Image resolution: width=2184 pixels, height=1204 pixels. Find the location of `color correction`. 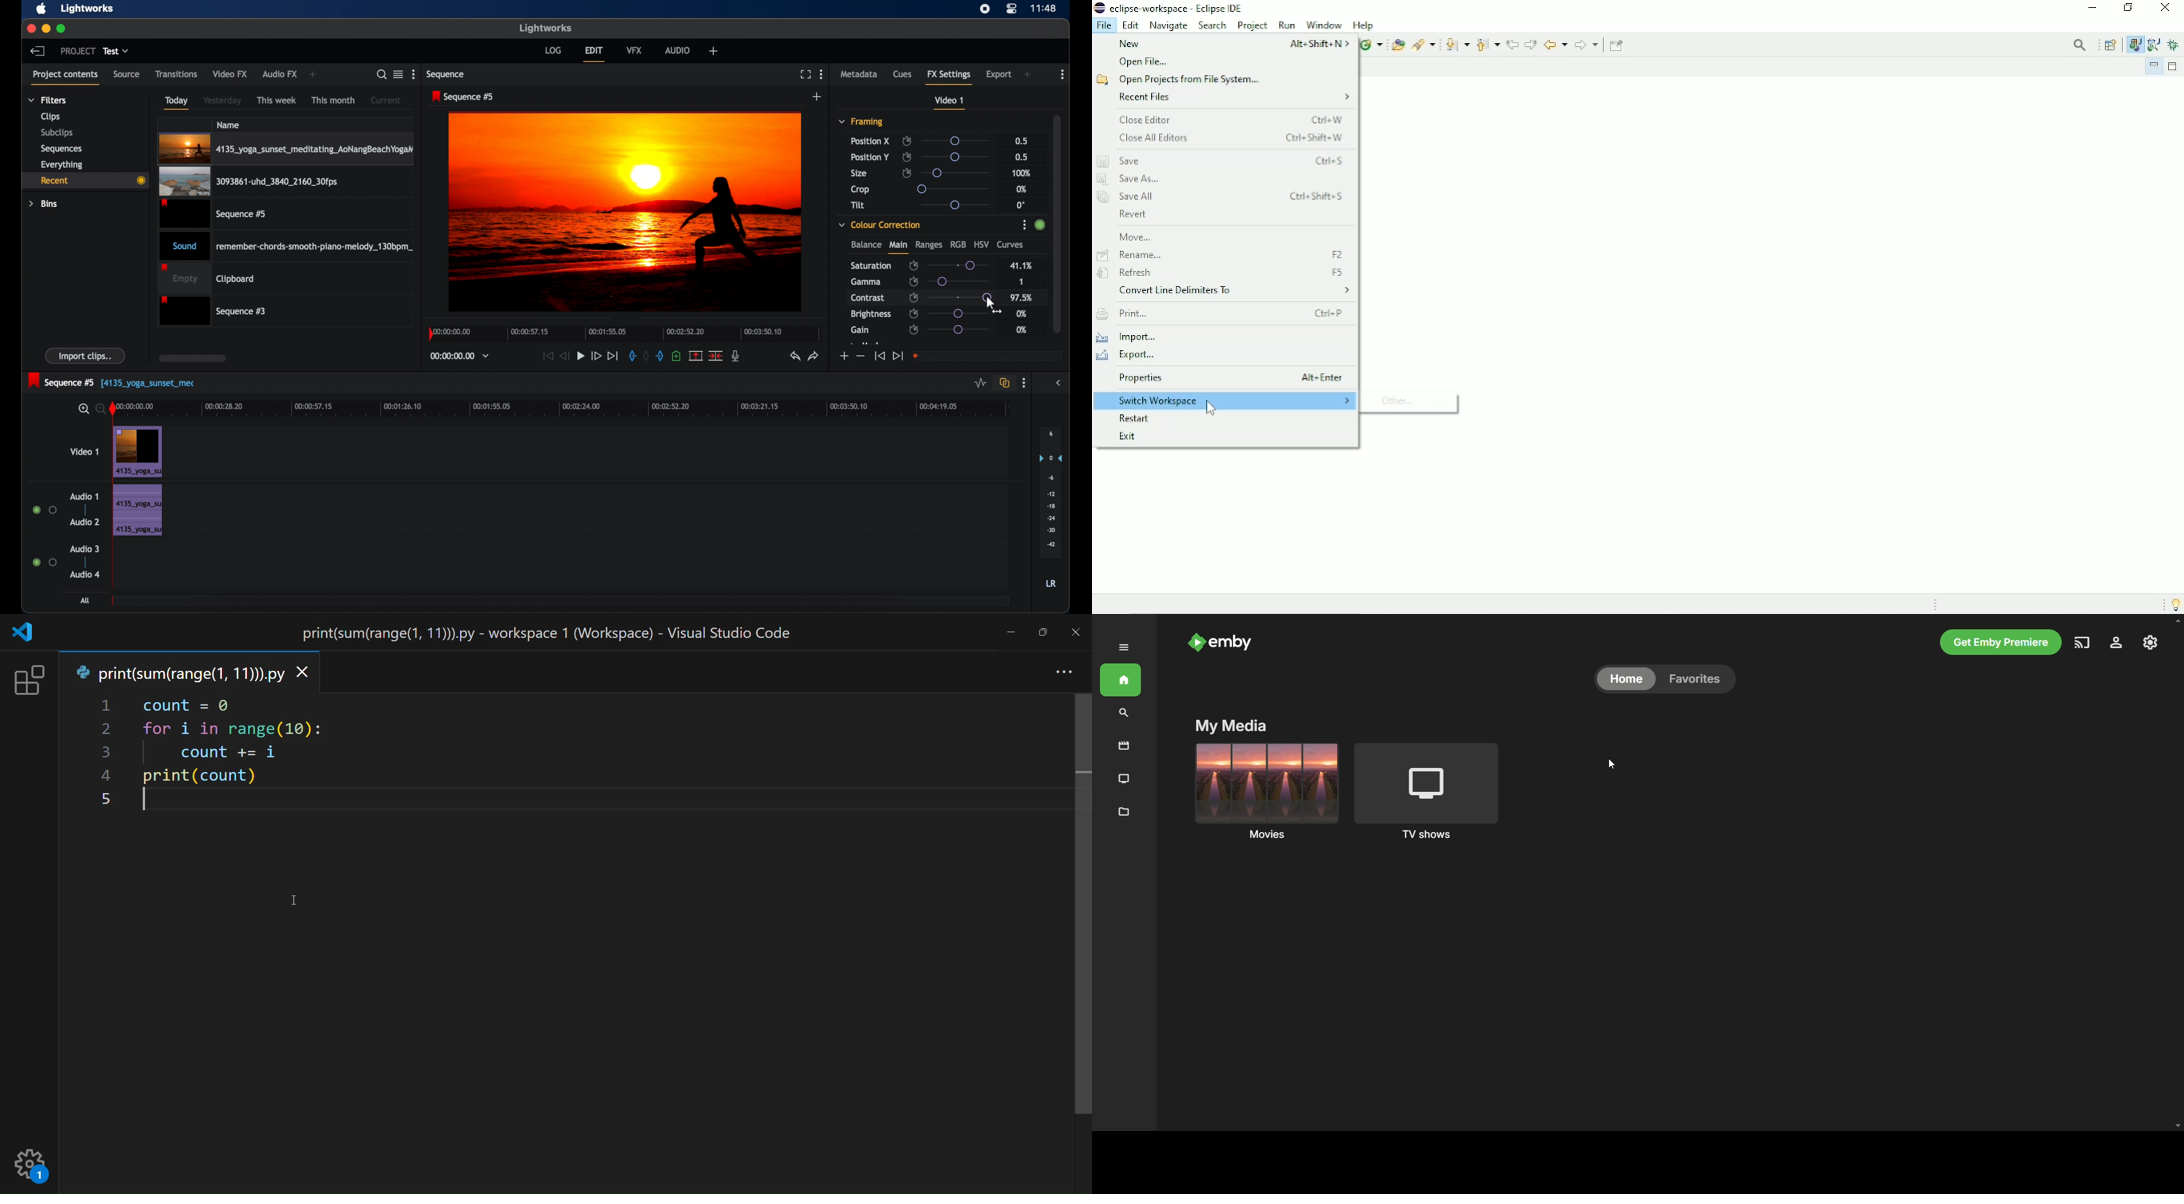

color correction is located at coordinates (881, 224).